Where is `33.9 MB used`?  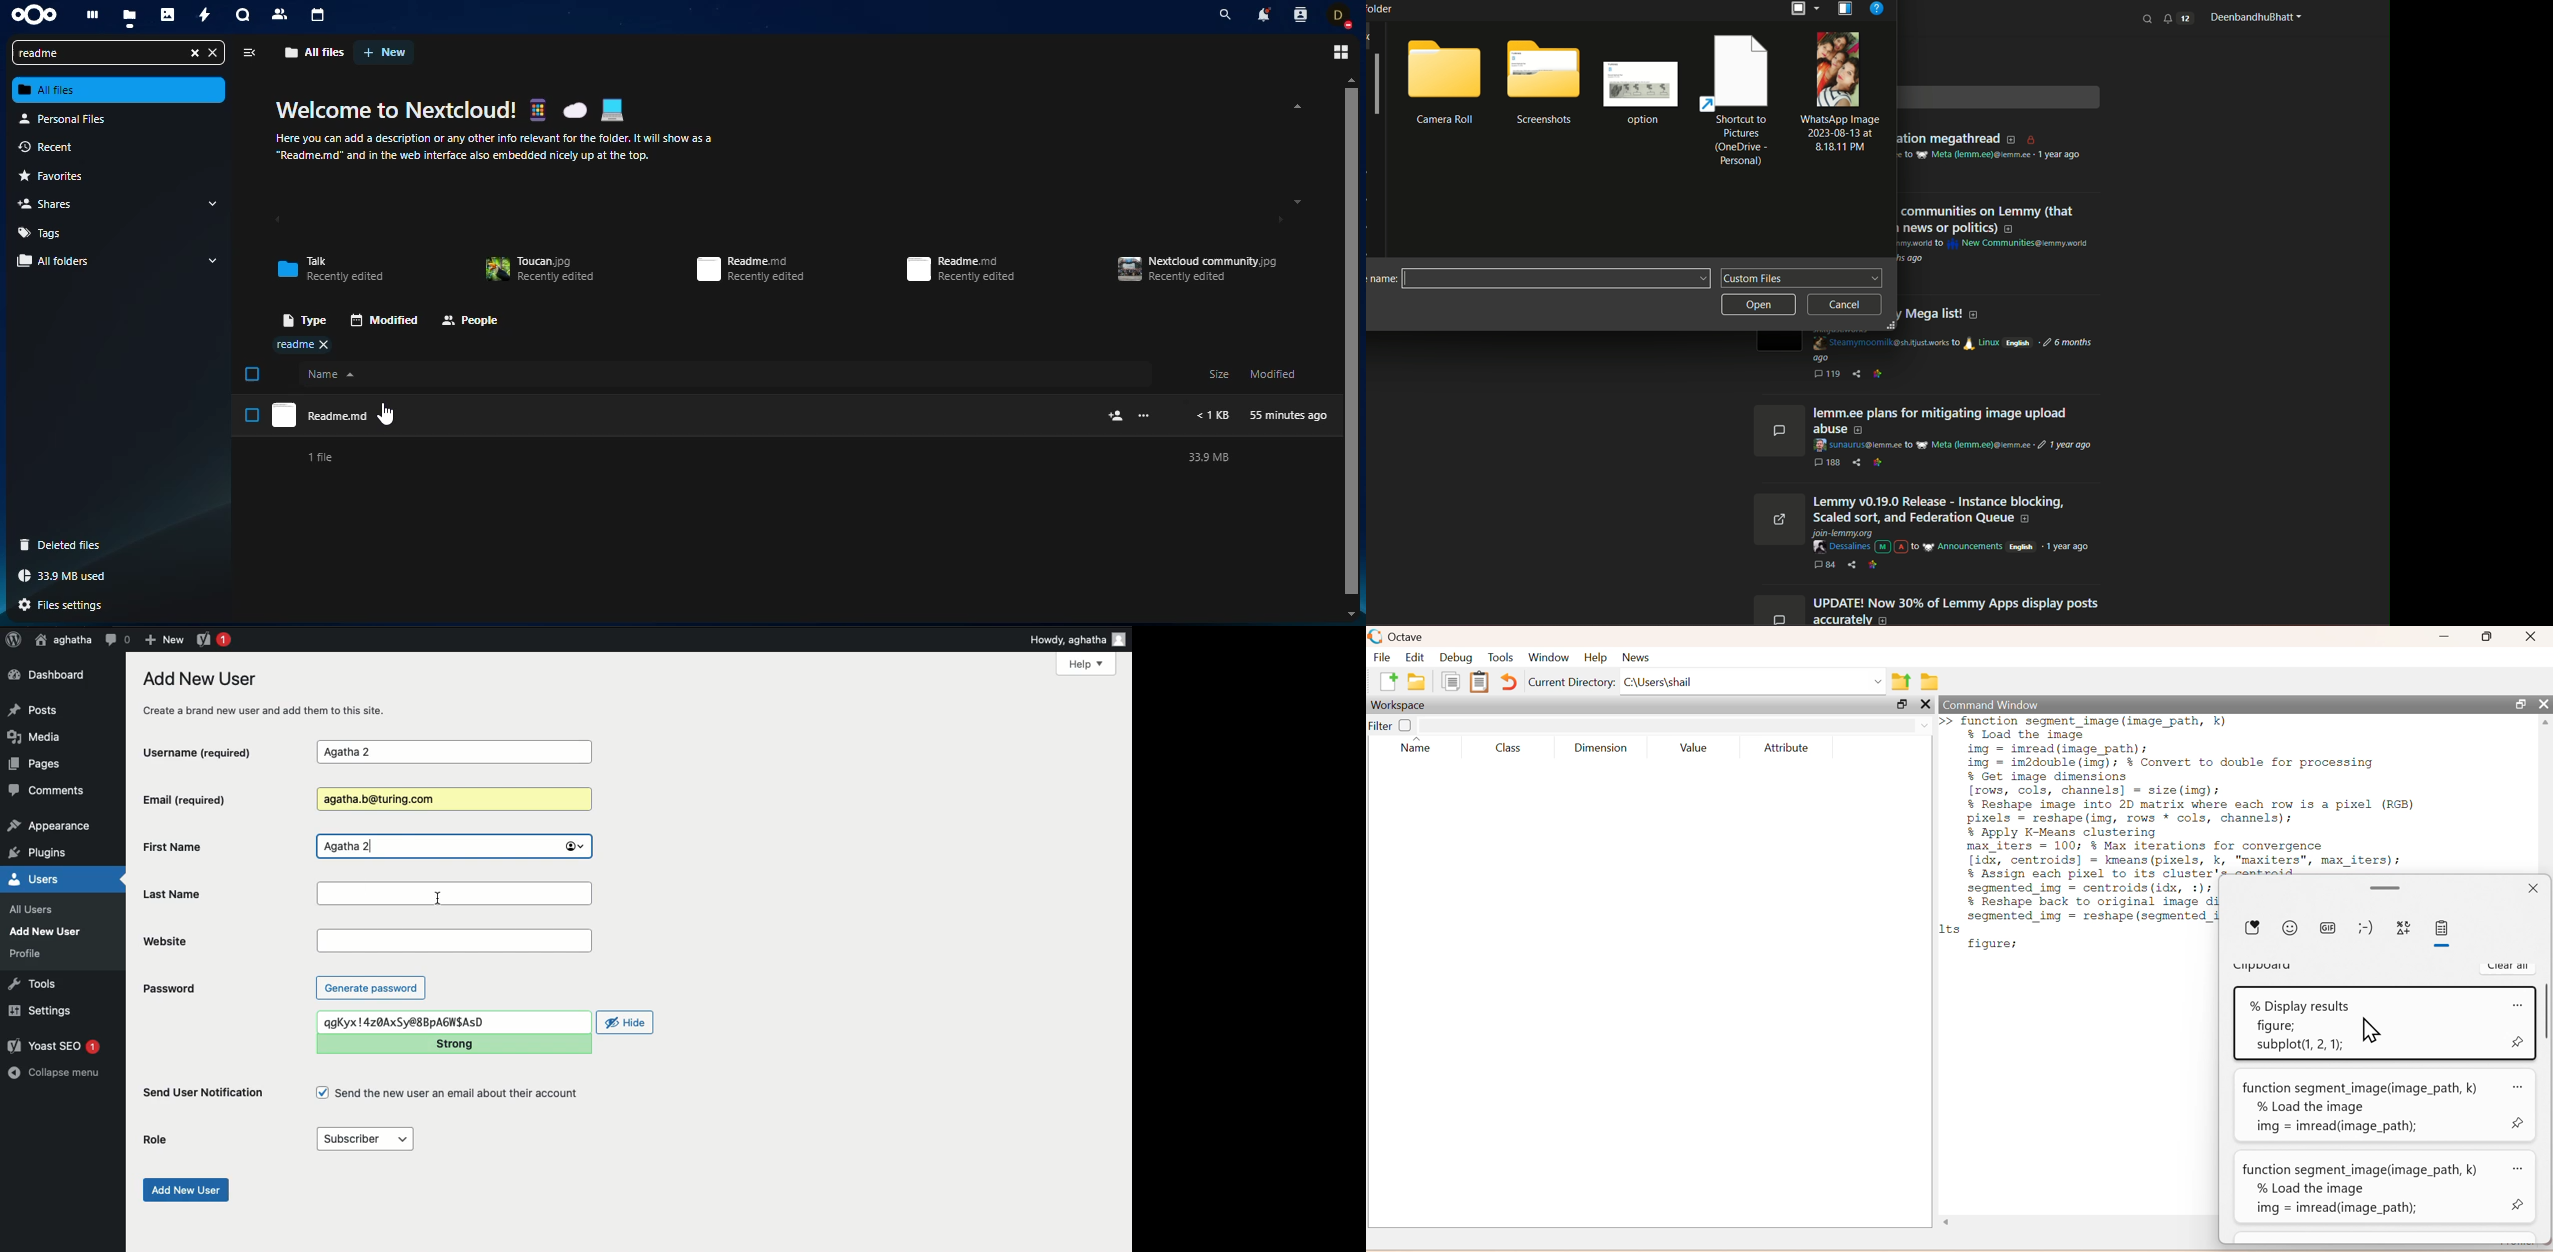 33.9 MB used is located at coordinates (66, 576).